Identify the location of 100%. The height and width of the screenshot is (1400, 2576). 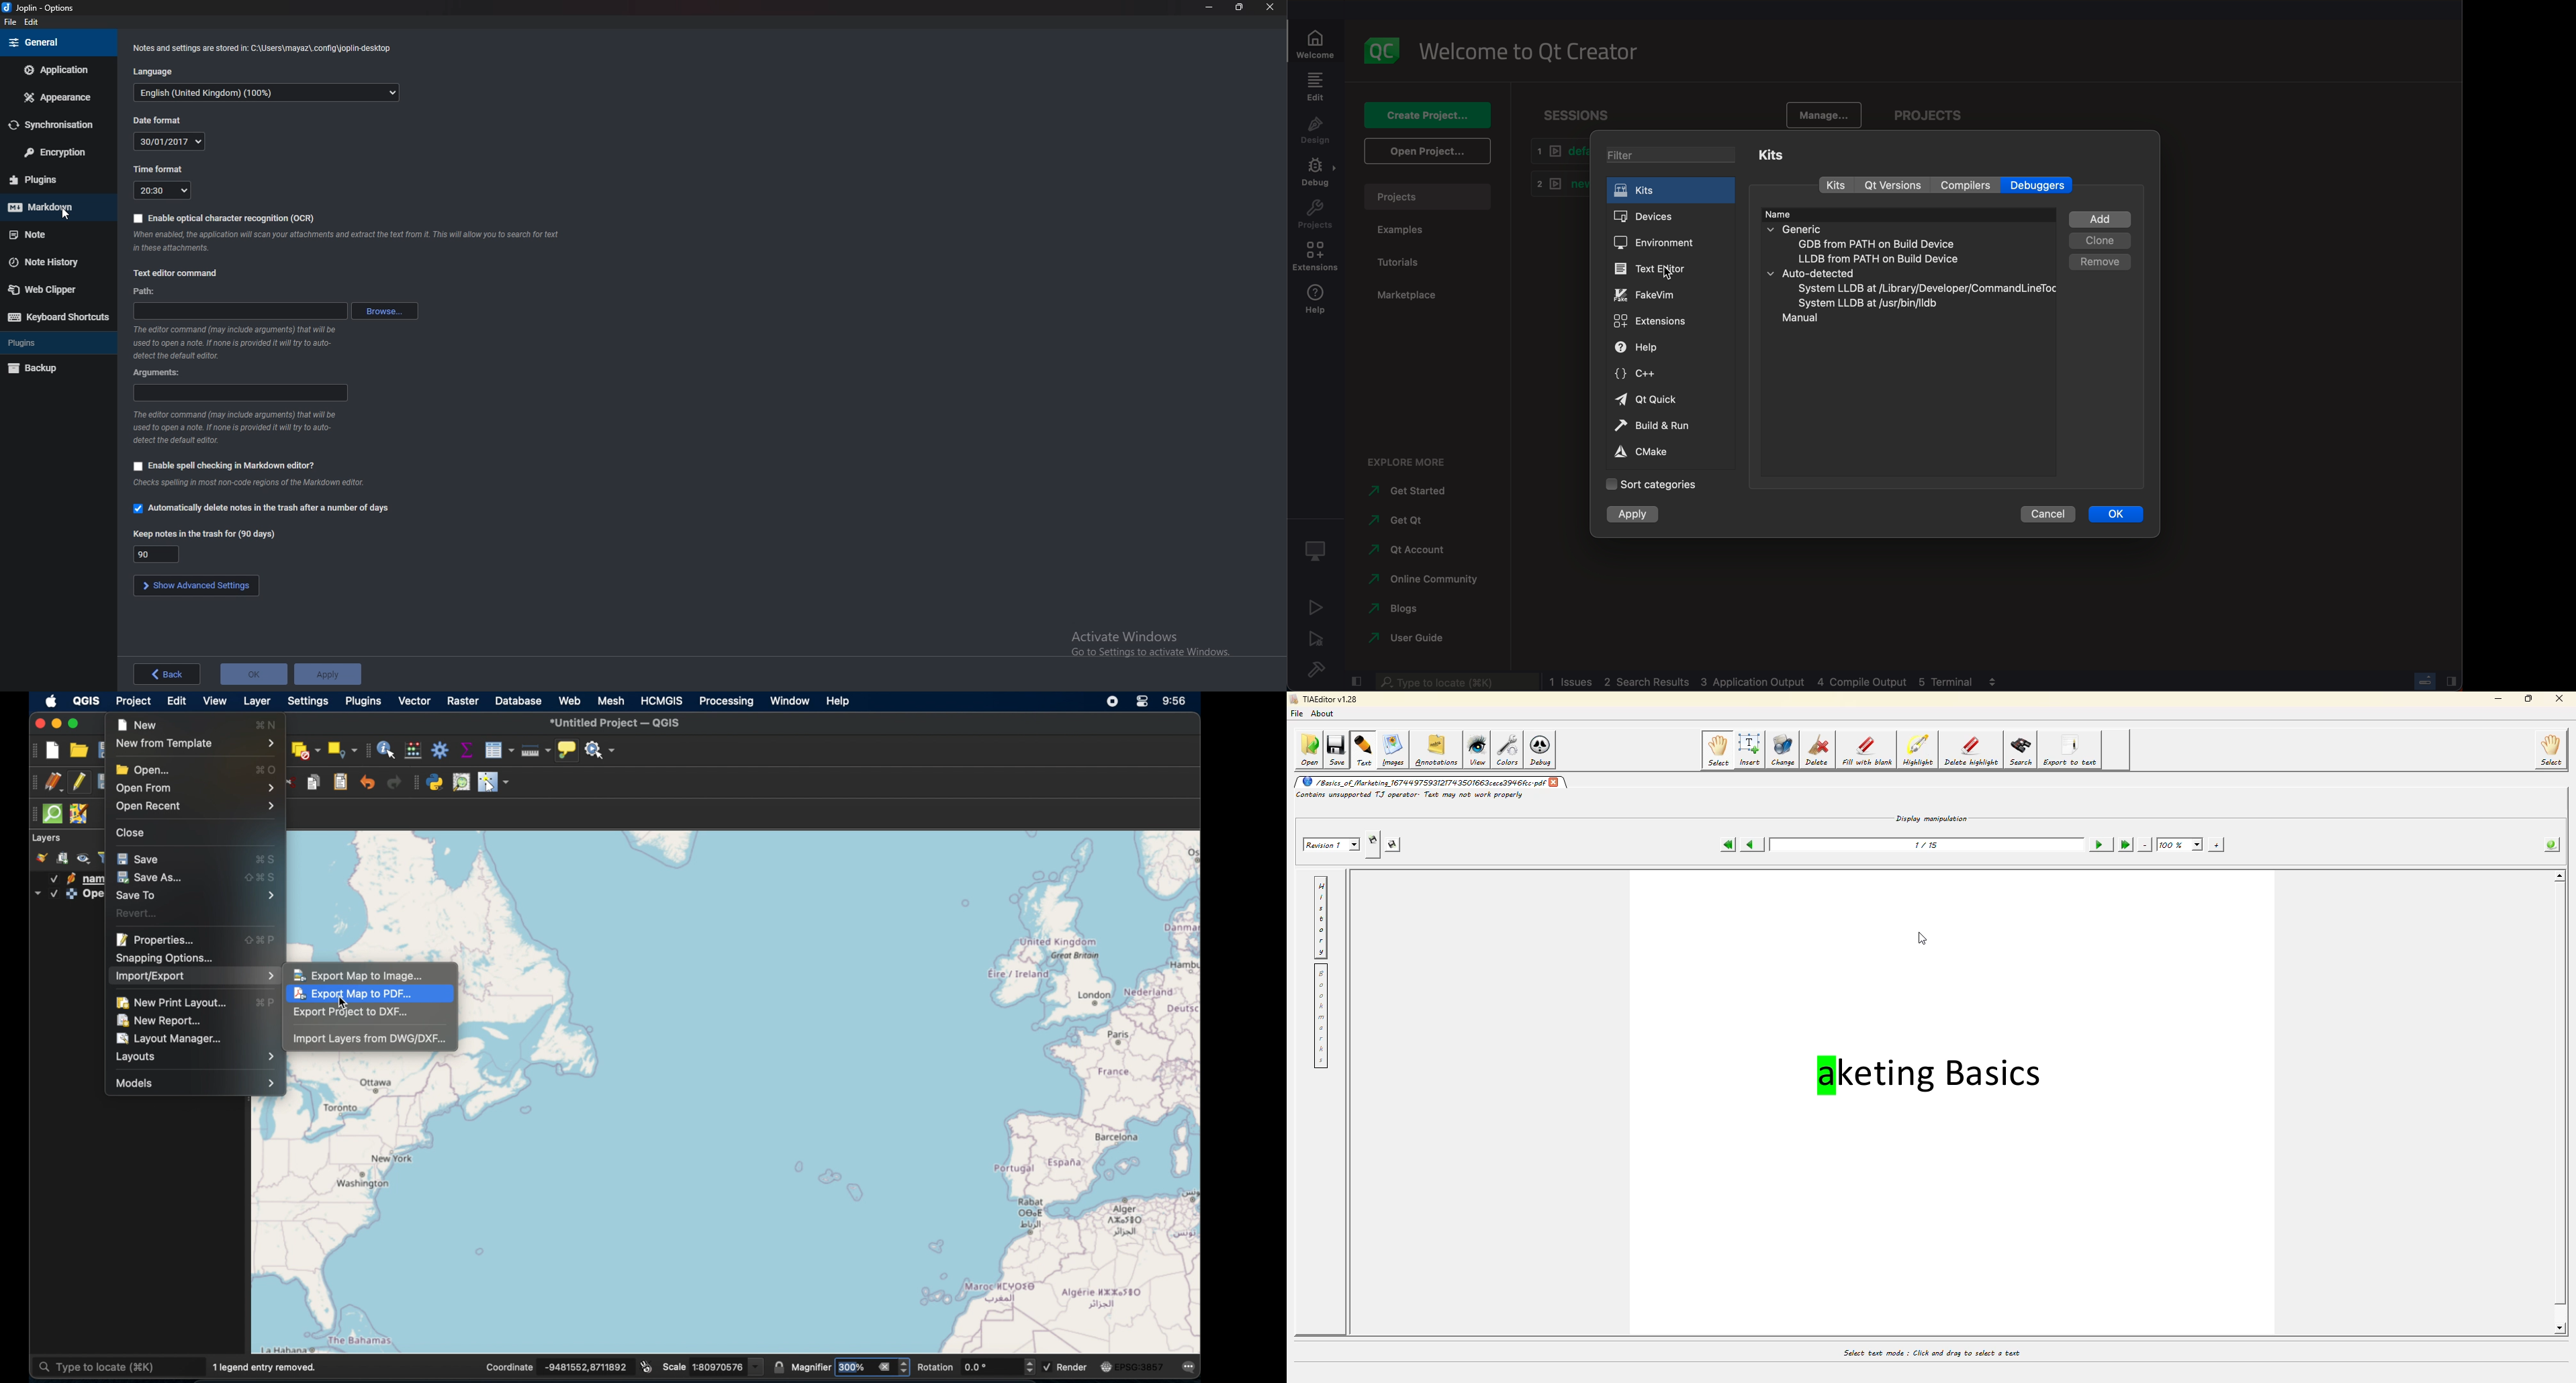
(2179, 844).